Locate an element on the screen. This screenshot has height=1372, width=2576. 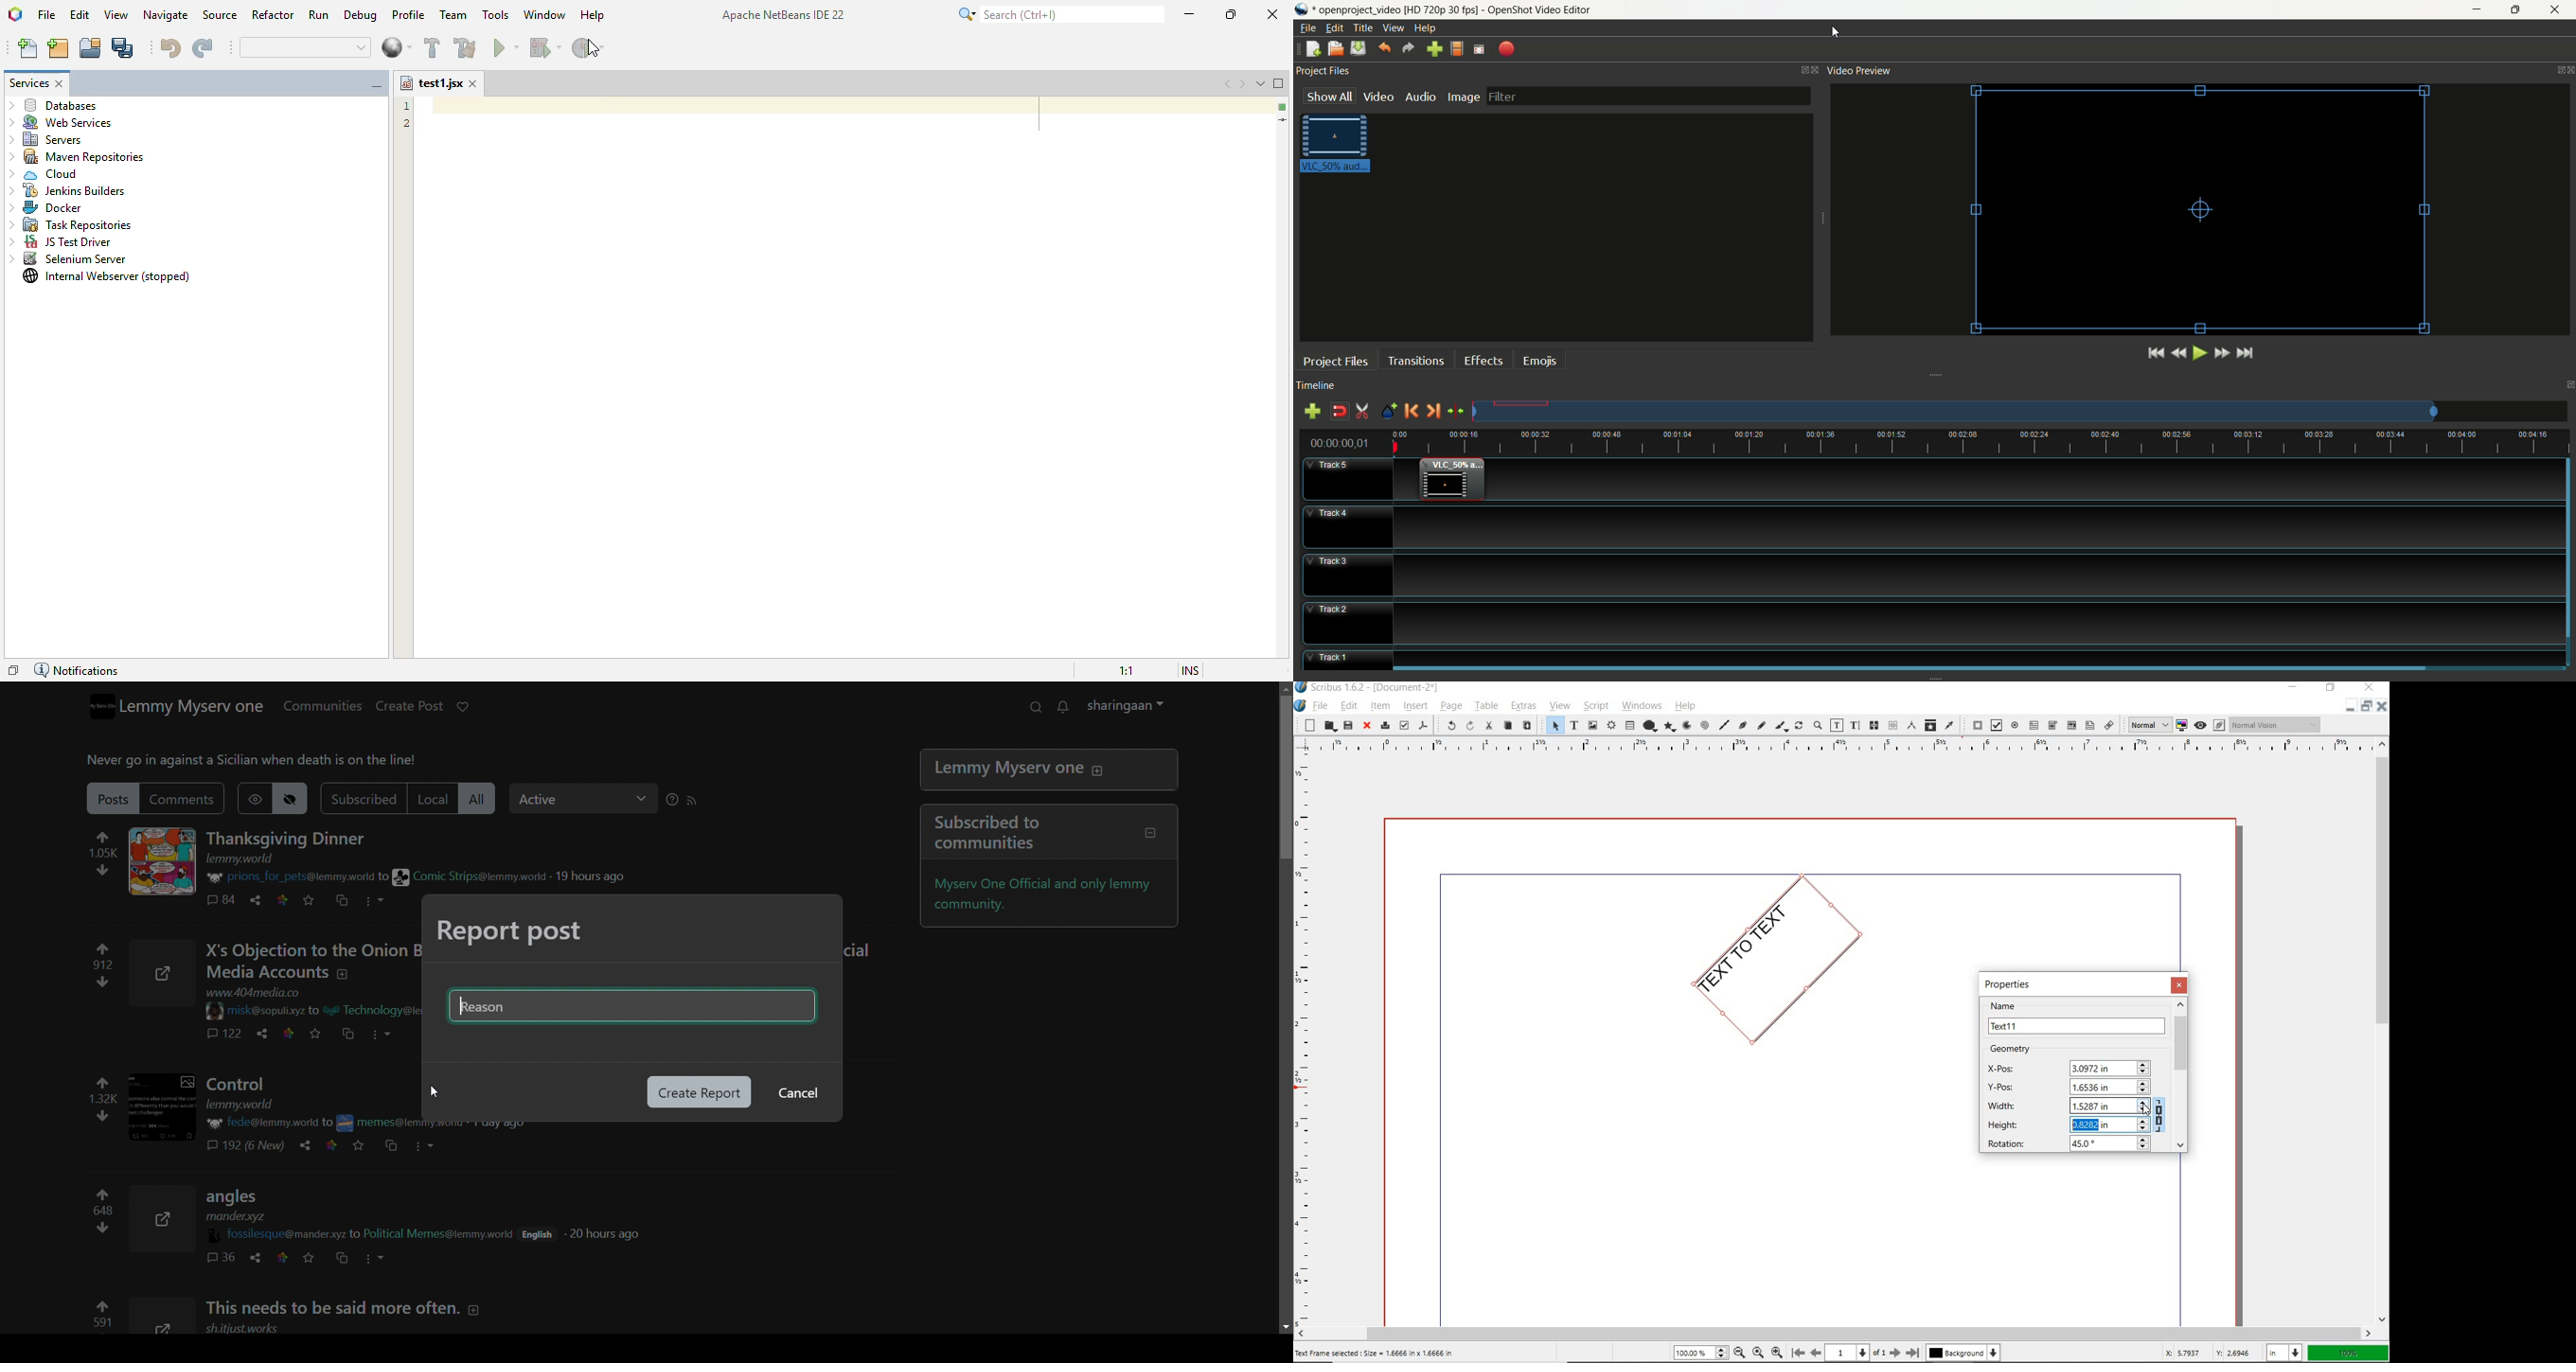
effects is located at coordinates (1482, 359).